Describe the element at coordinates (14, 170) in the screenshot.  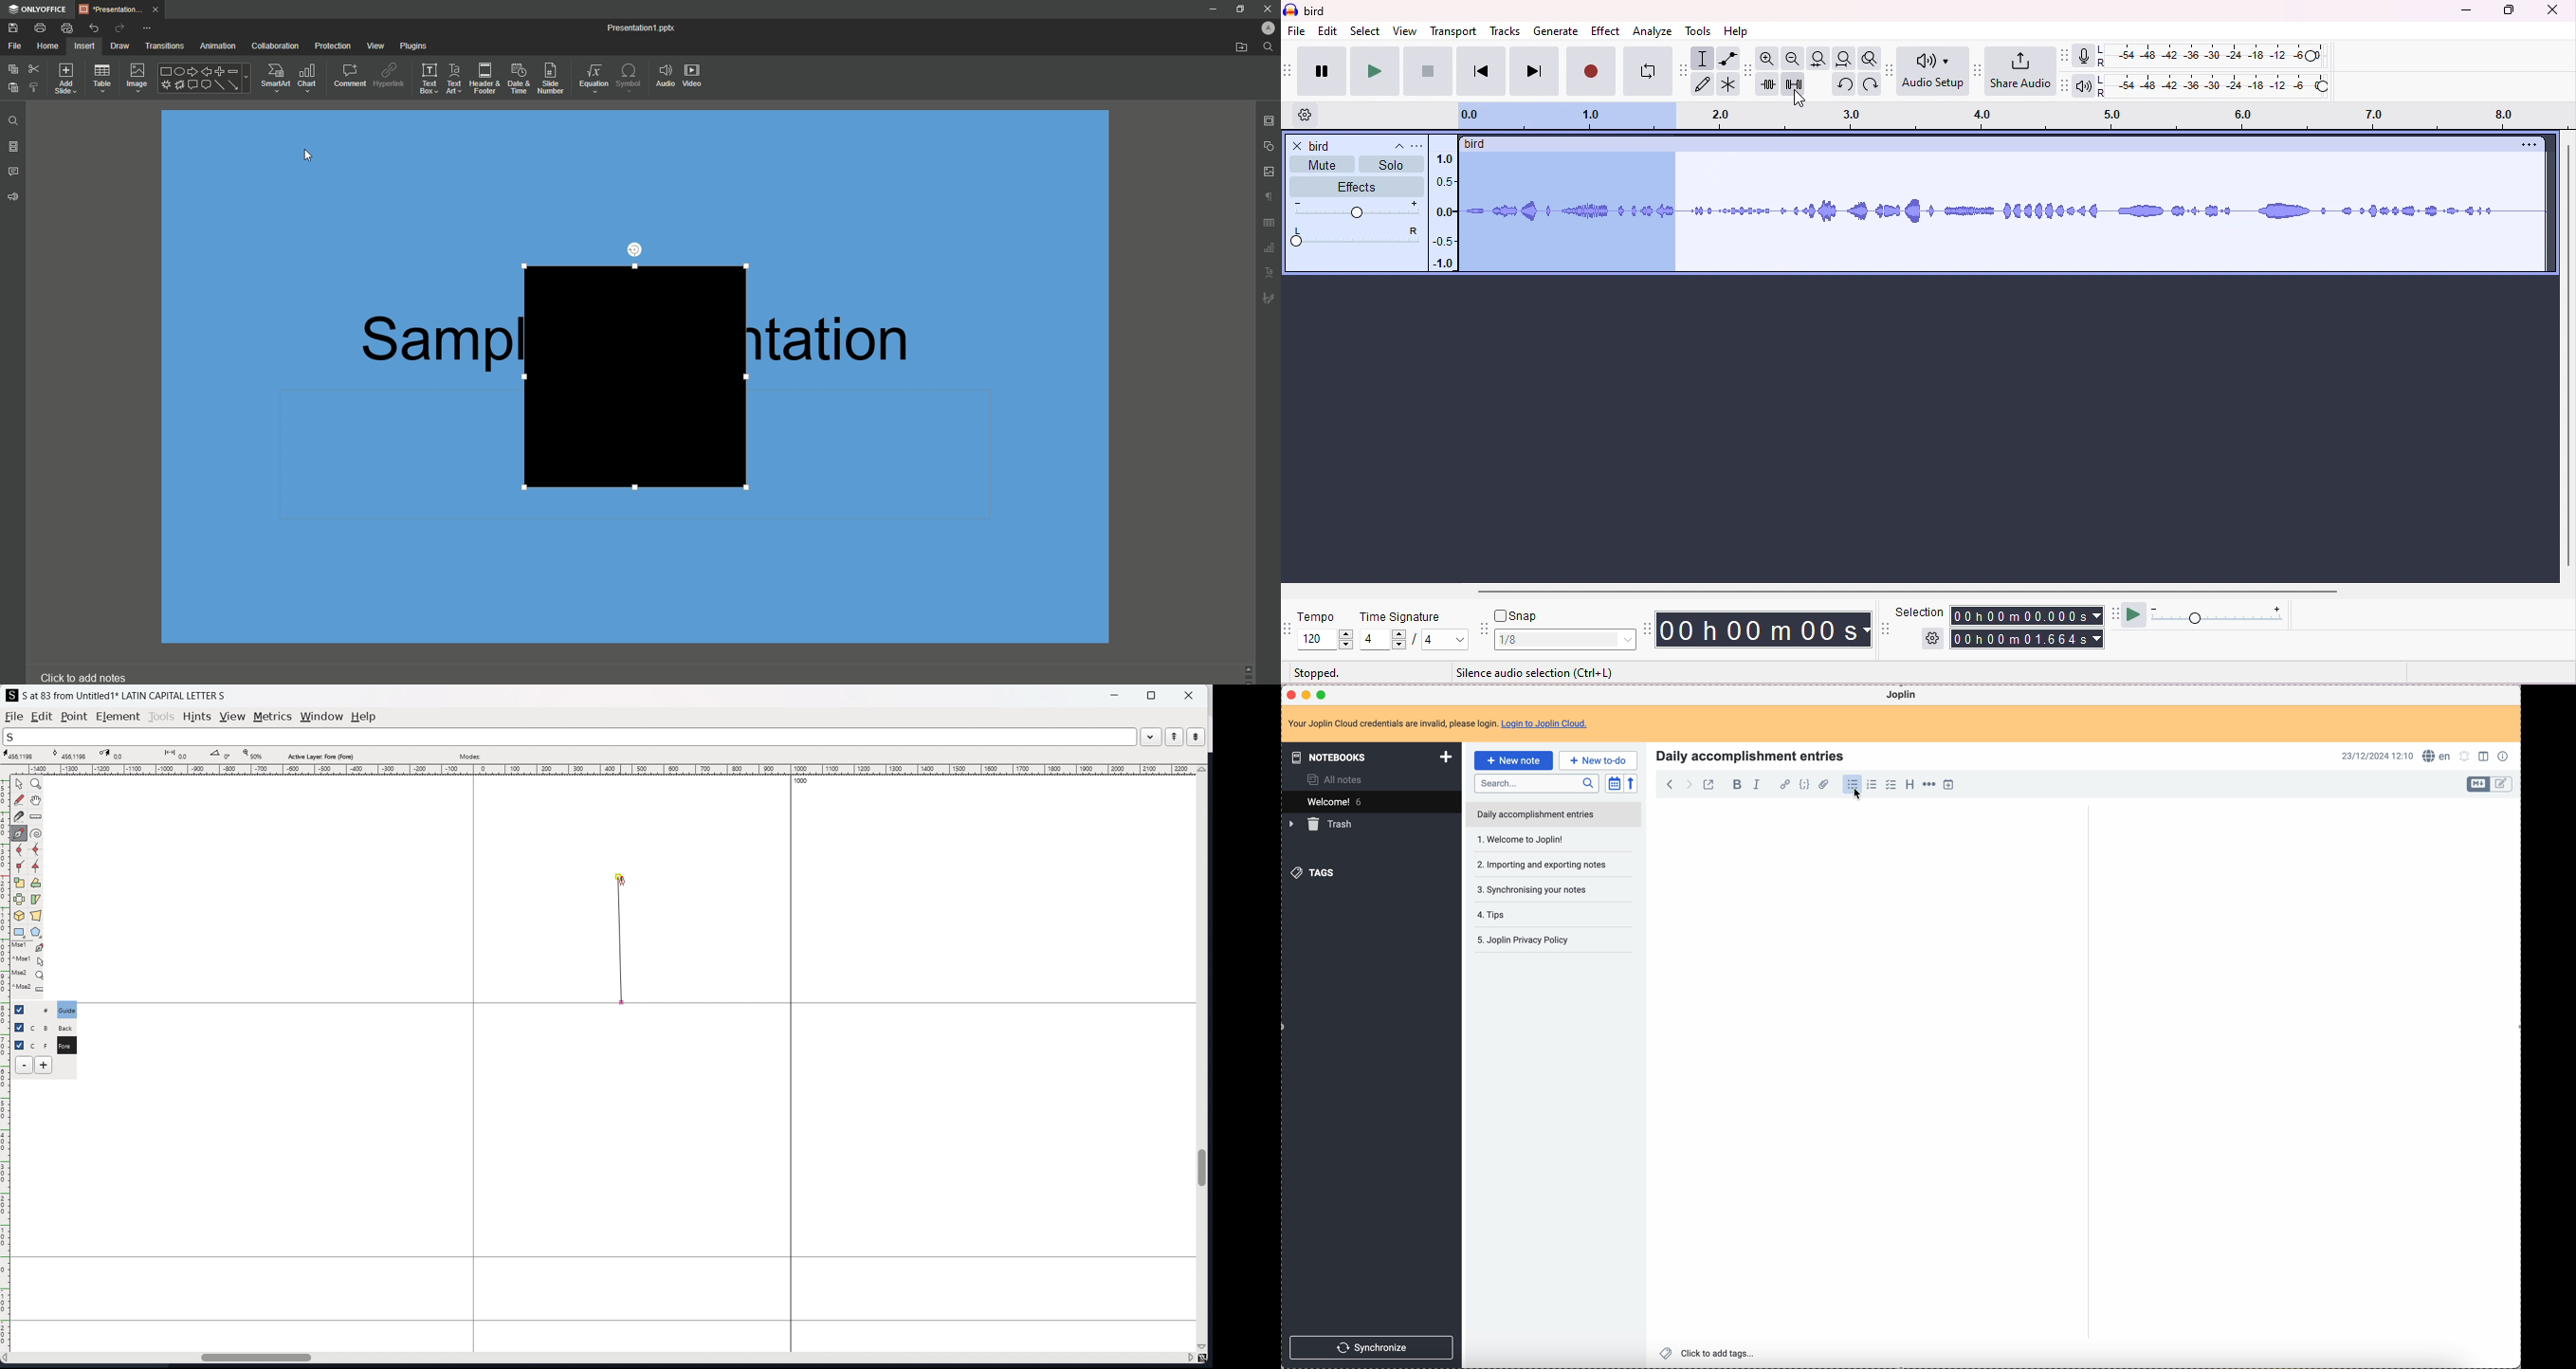
I see `Comments` at that location.